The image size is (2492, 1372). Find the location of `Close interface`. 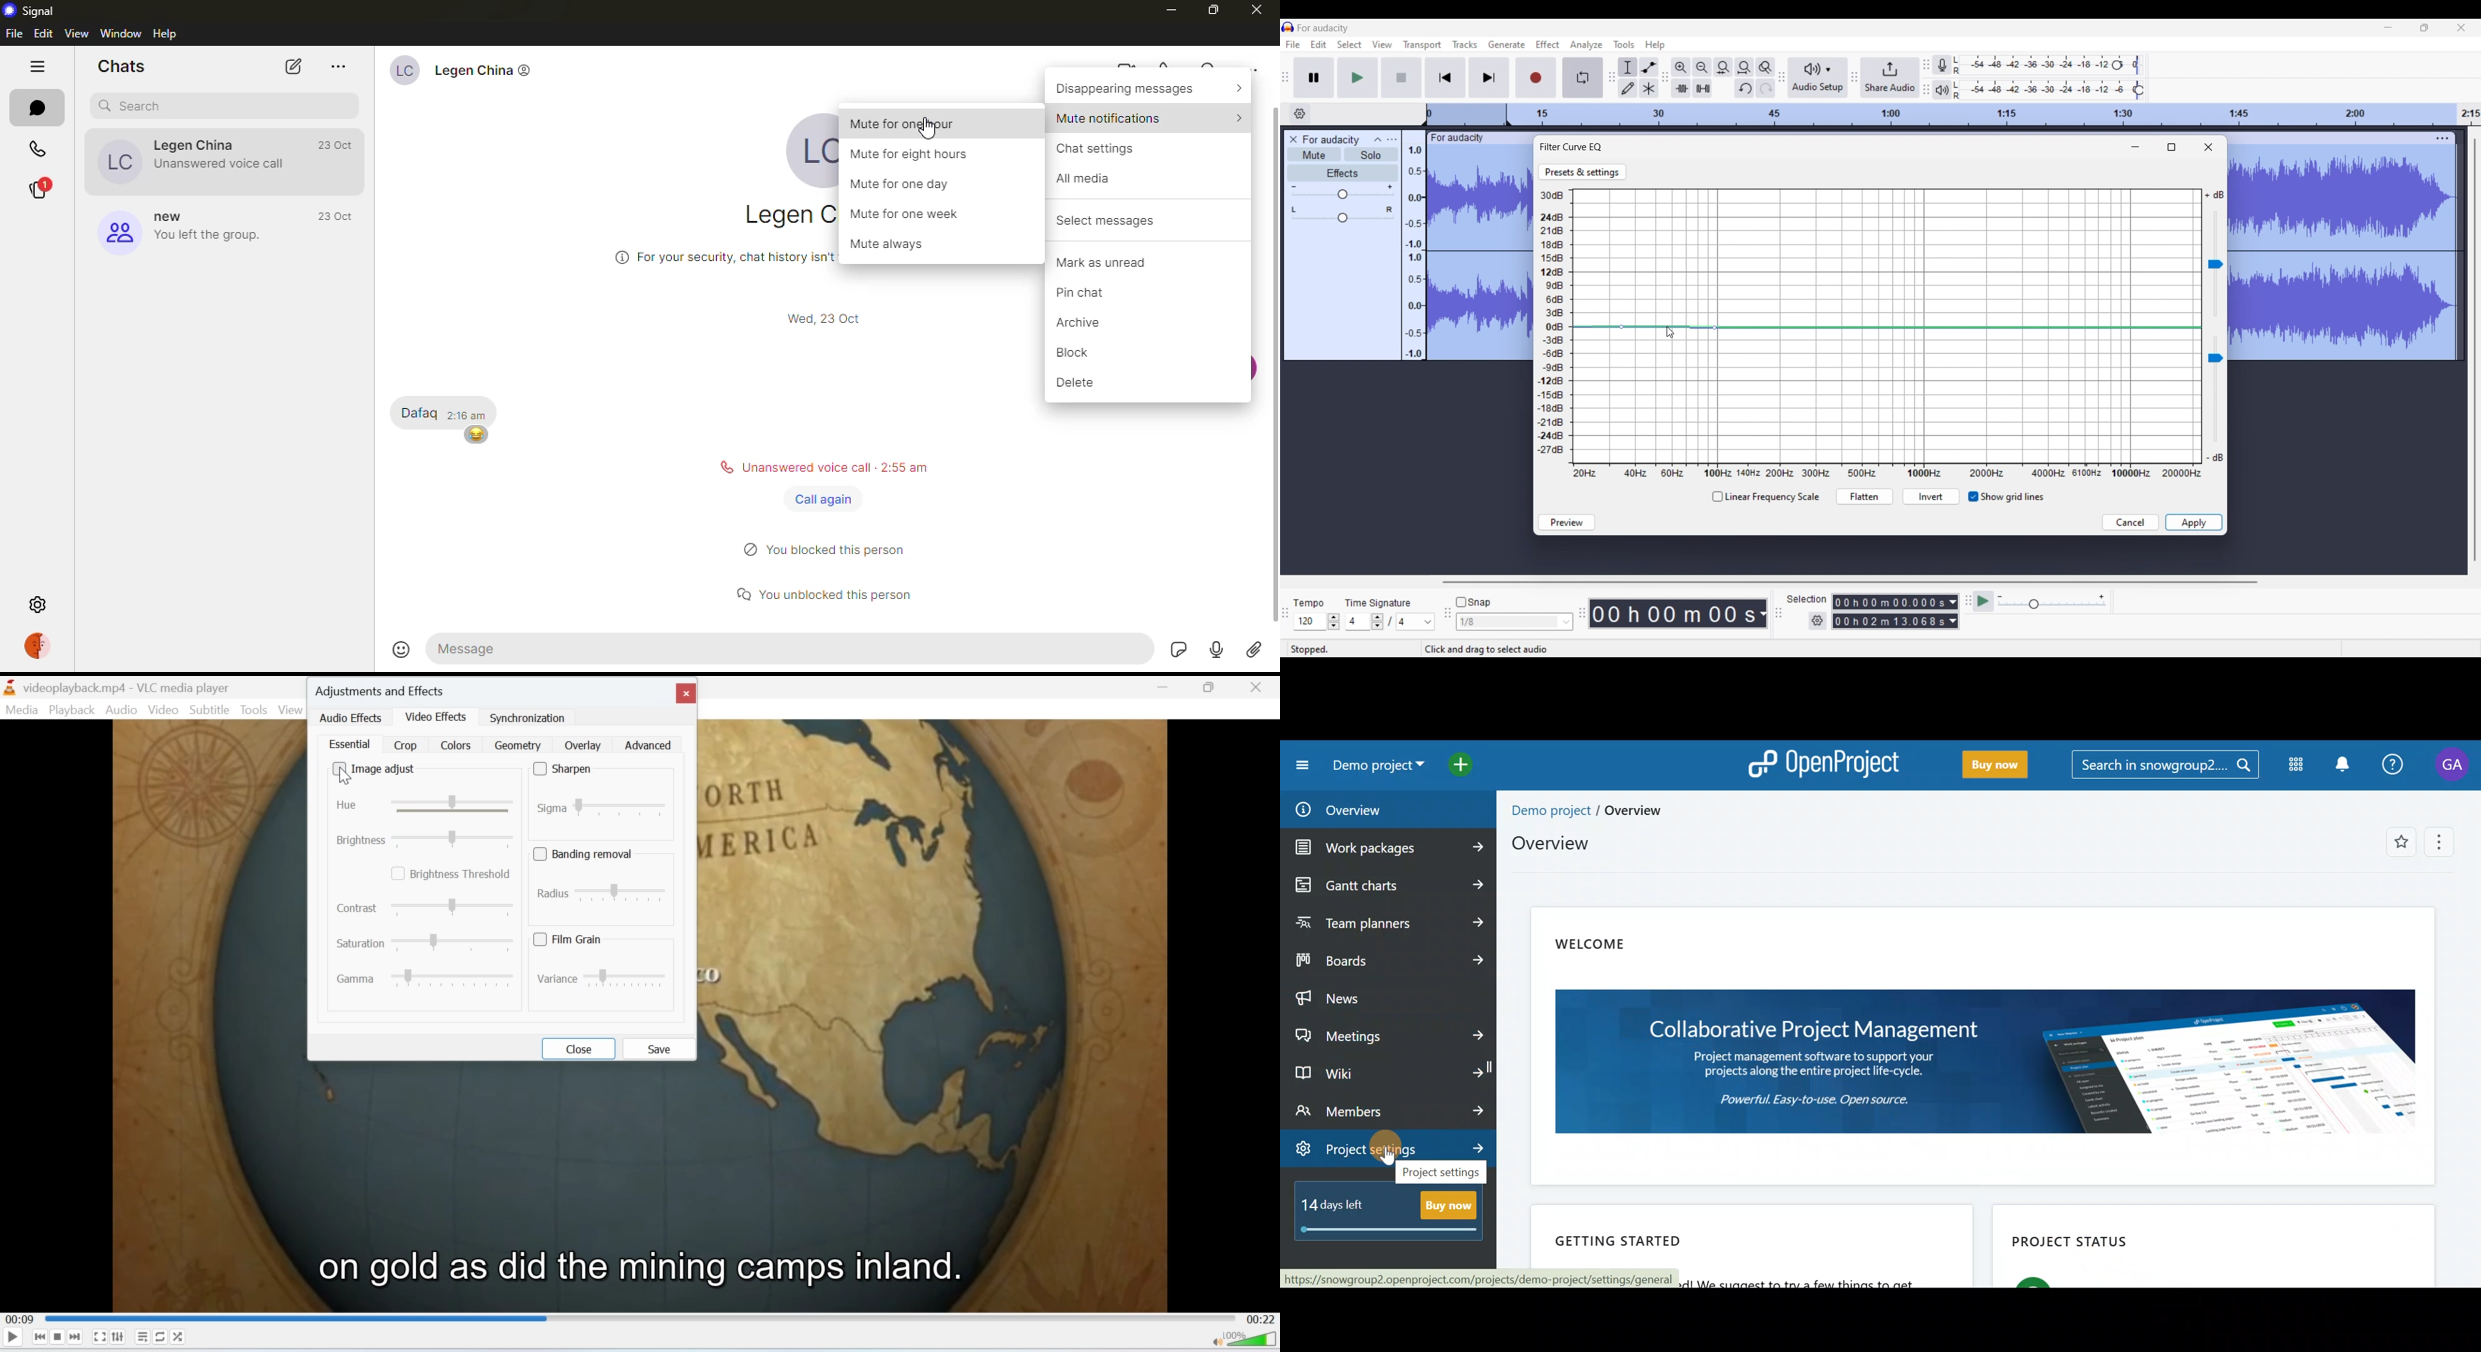

Close interface is located at coordinates (2462, 28).